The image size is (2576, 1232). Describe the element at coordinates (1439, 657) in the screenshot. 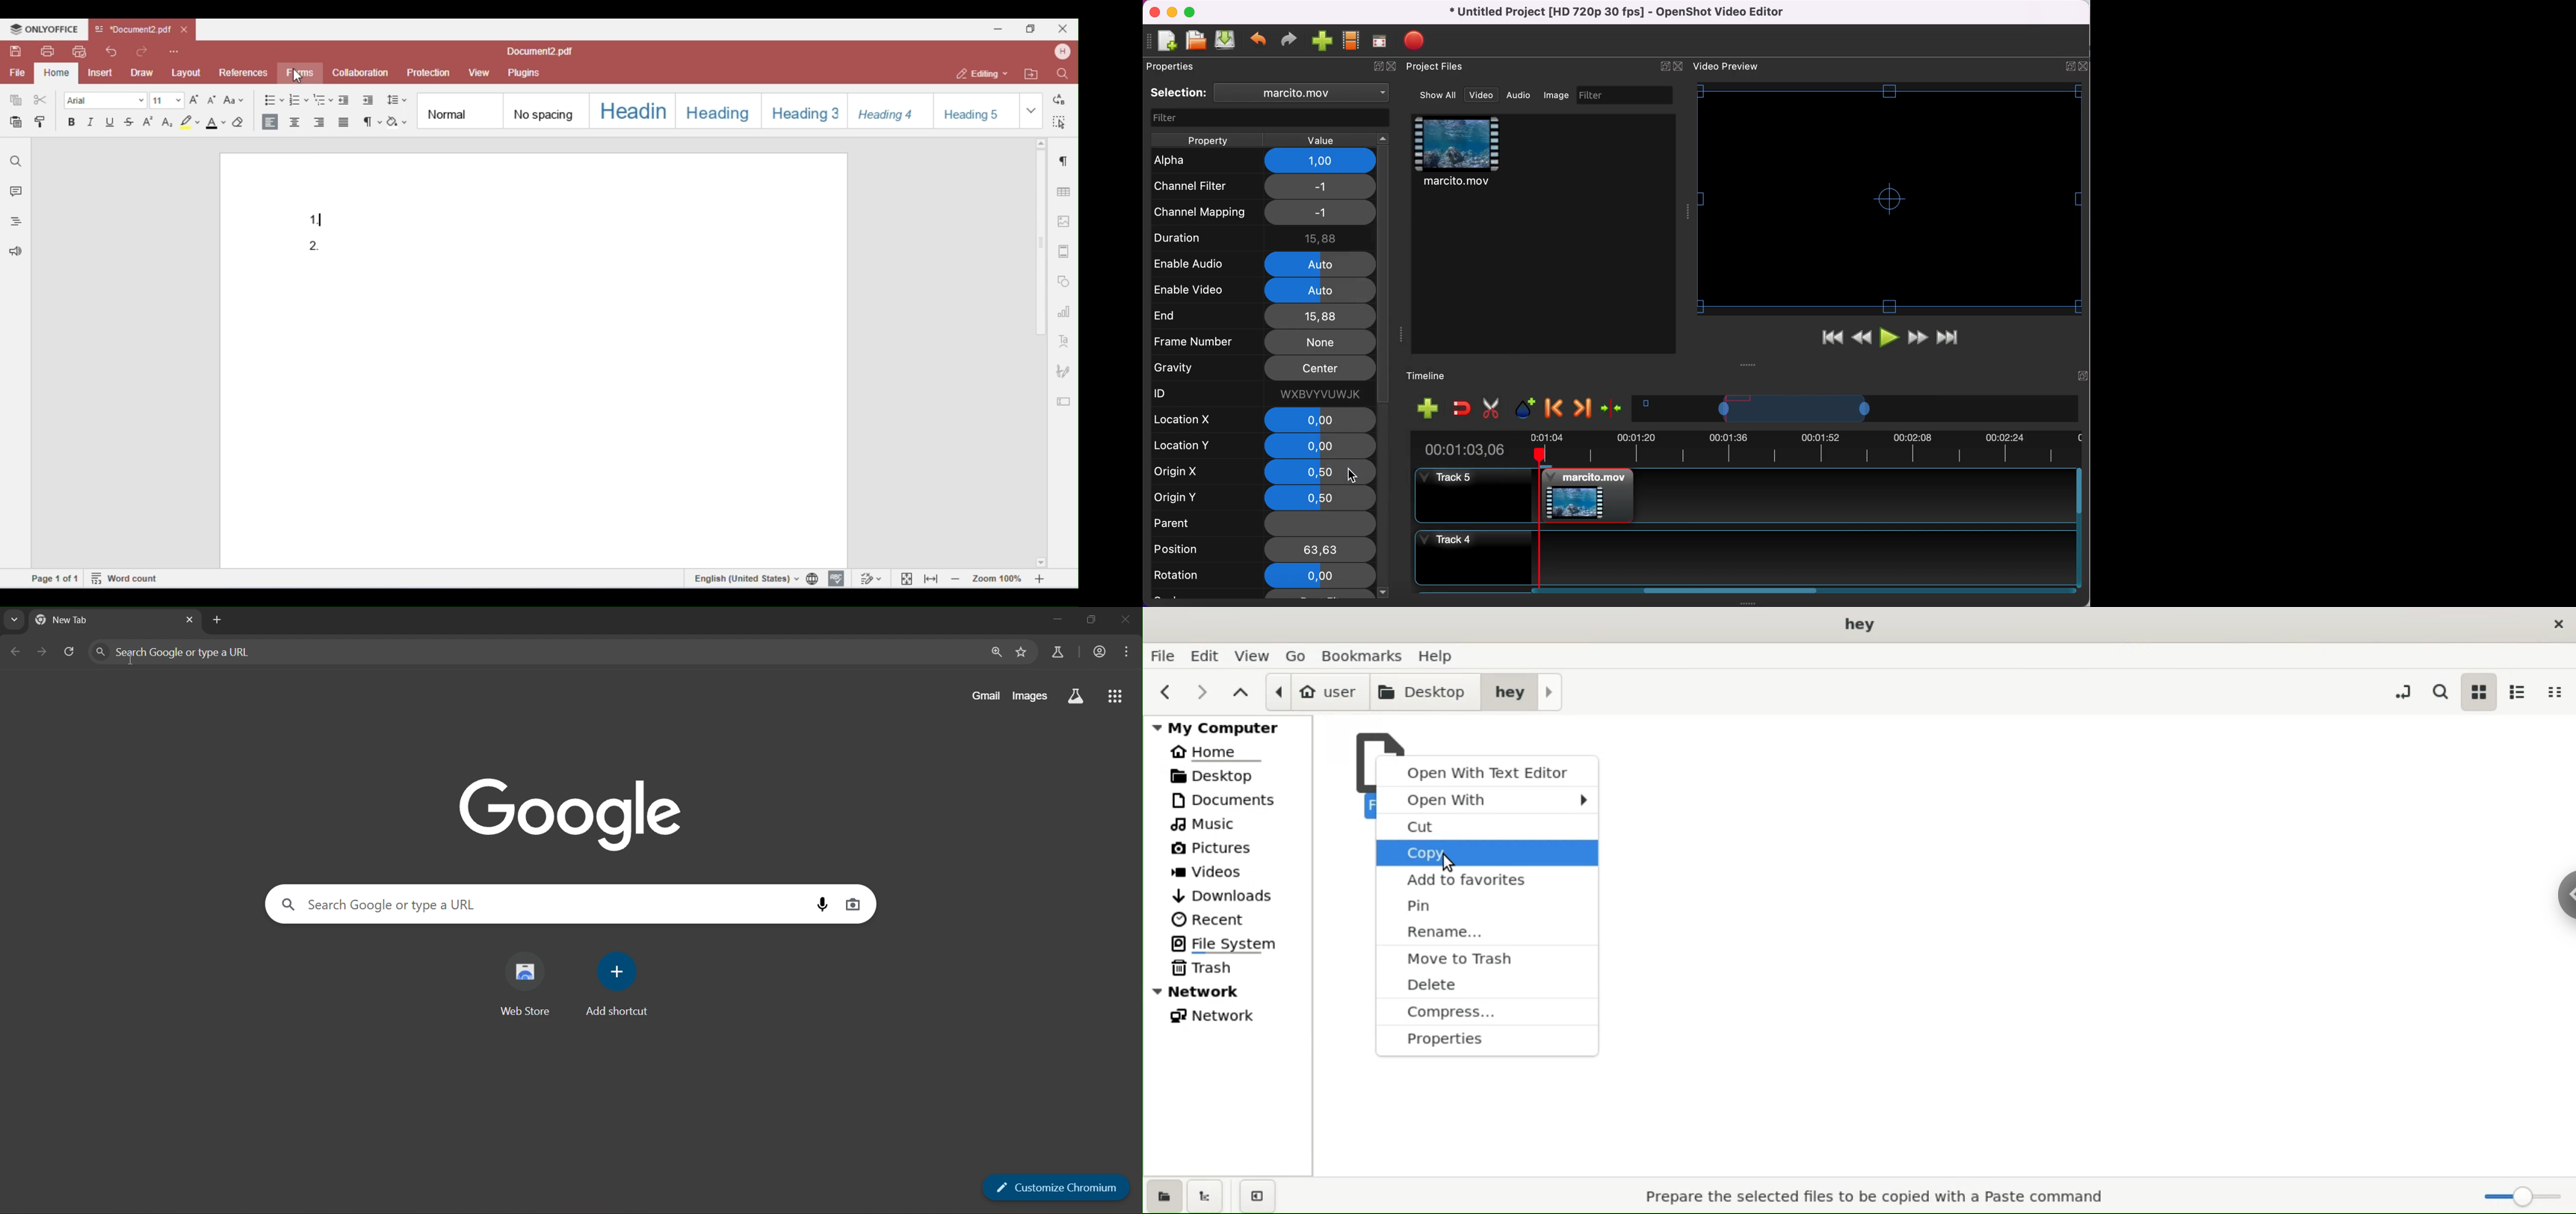

I see `help` at that location.